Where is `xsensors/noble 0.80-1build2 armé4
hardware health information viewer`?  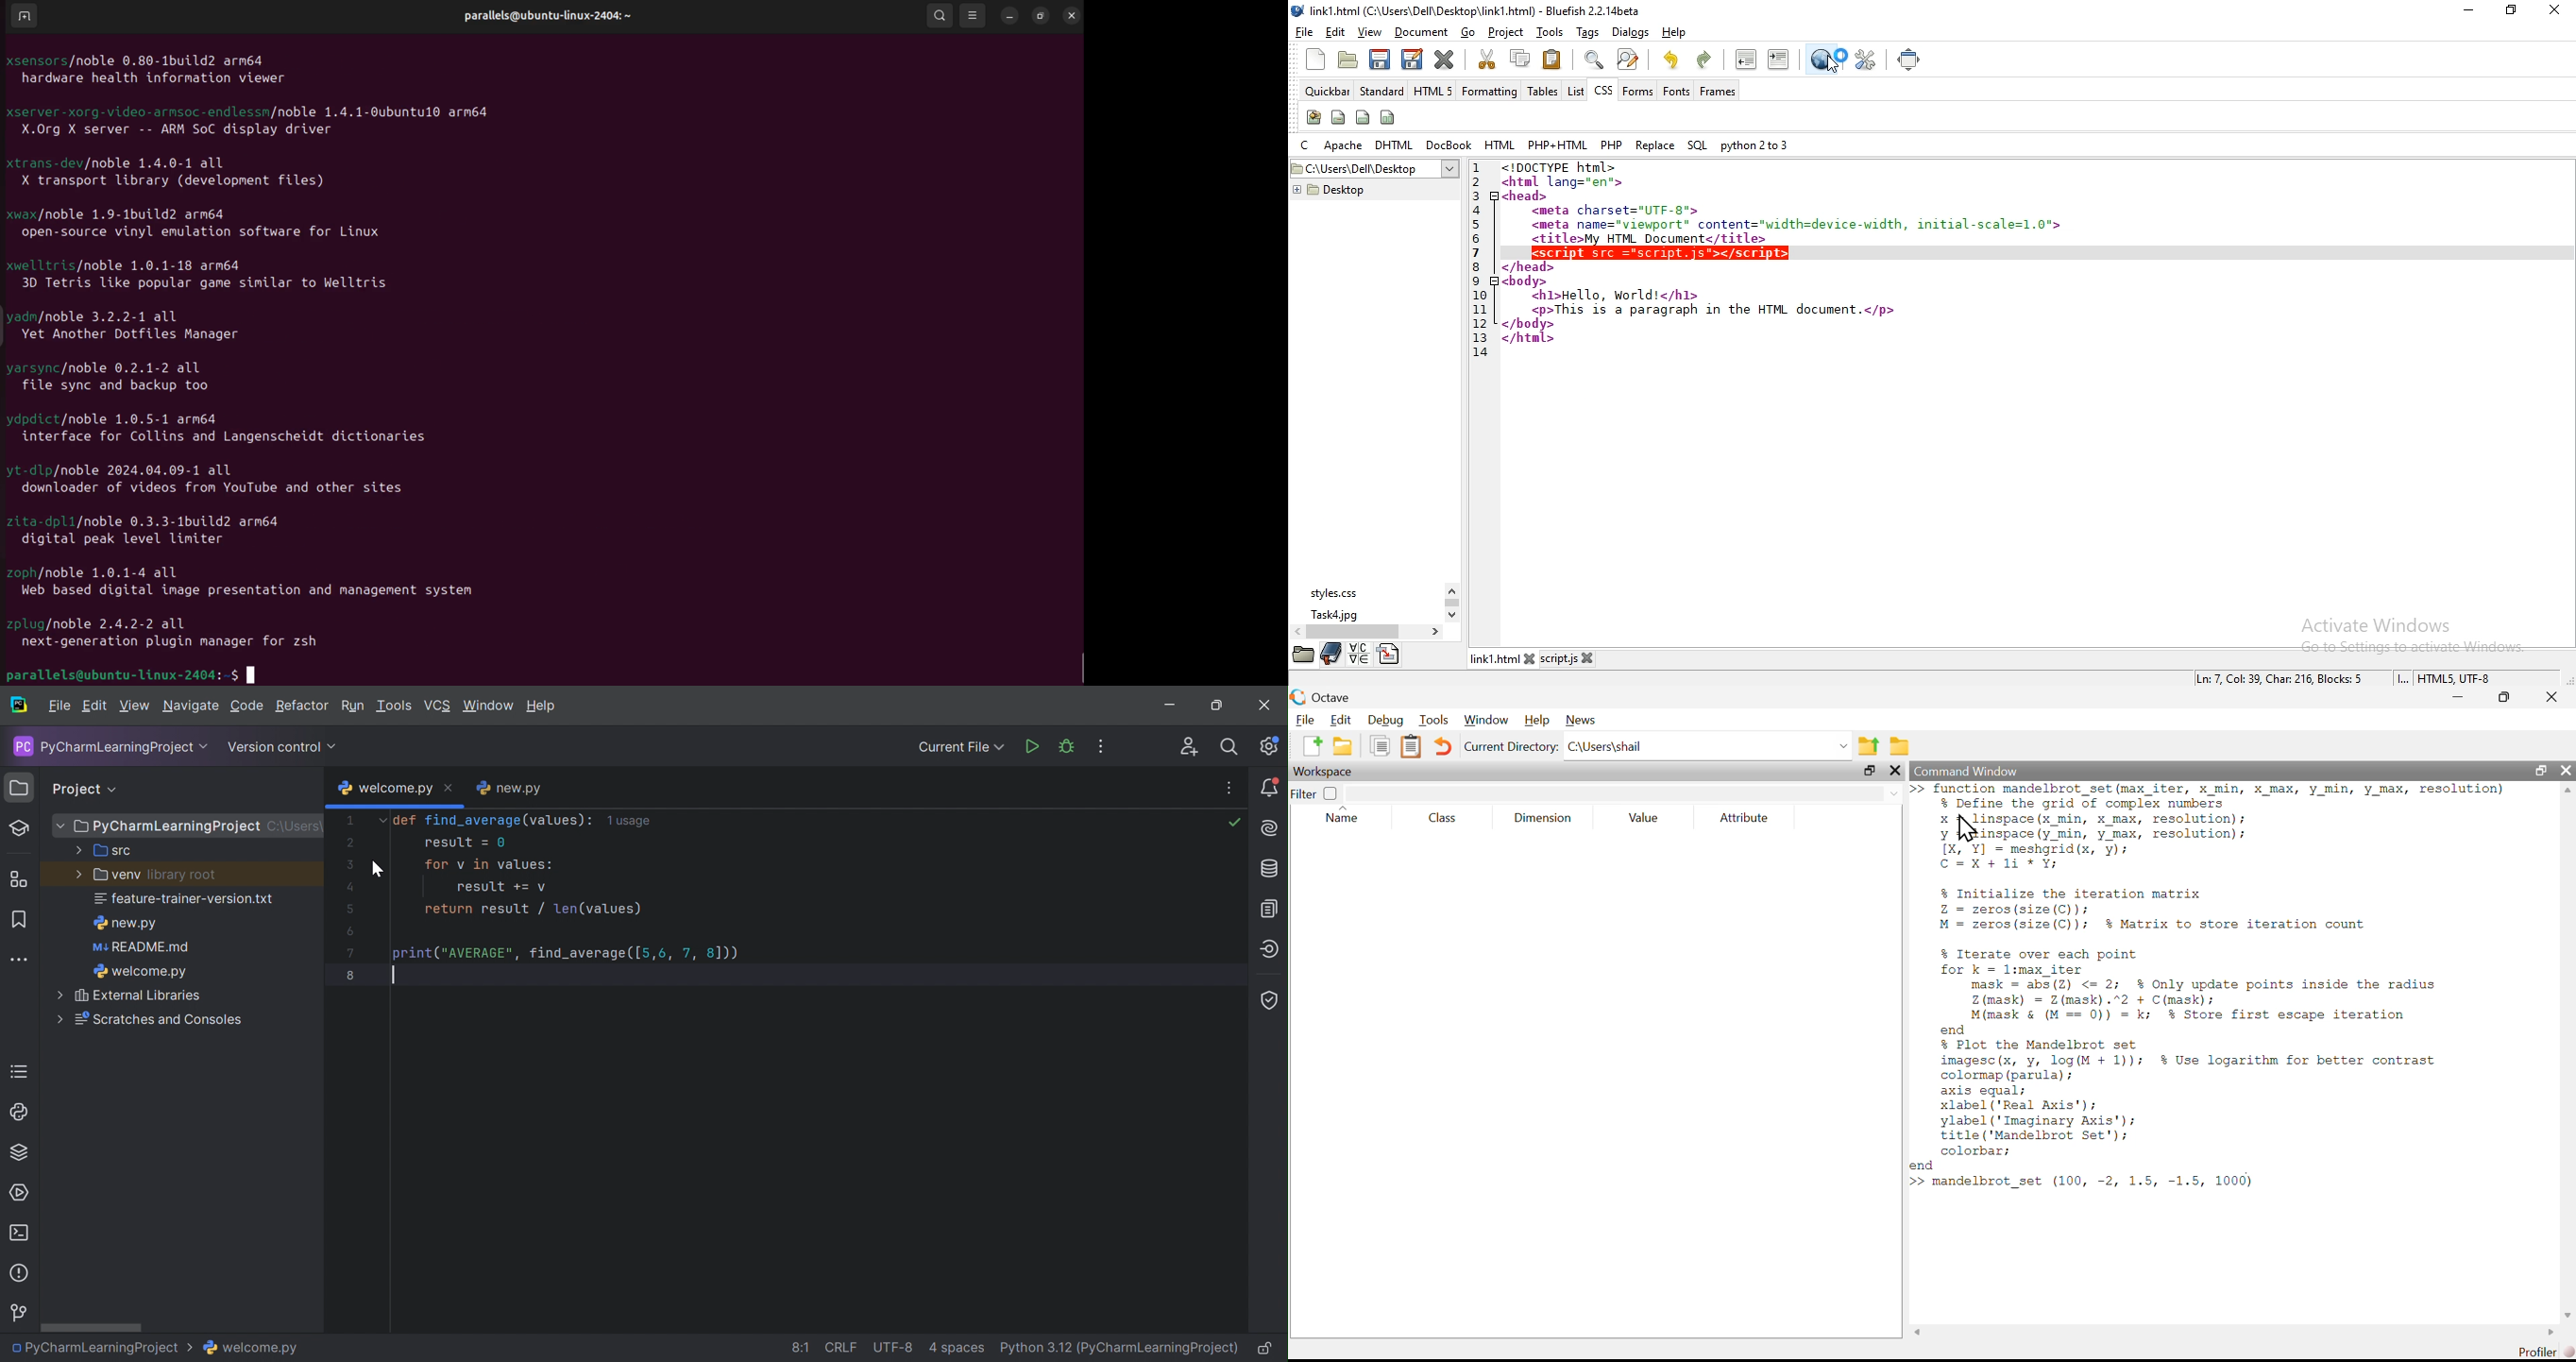 xsensors/noble 0.80-1build2 armé4
hardware health information viewer is located at coordinates (163, 66).